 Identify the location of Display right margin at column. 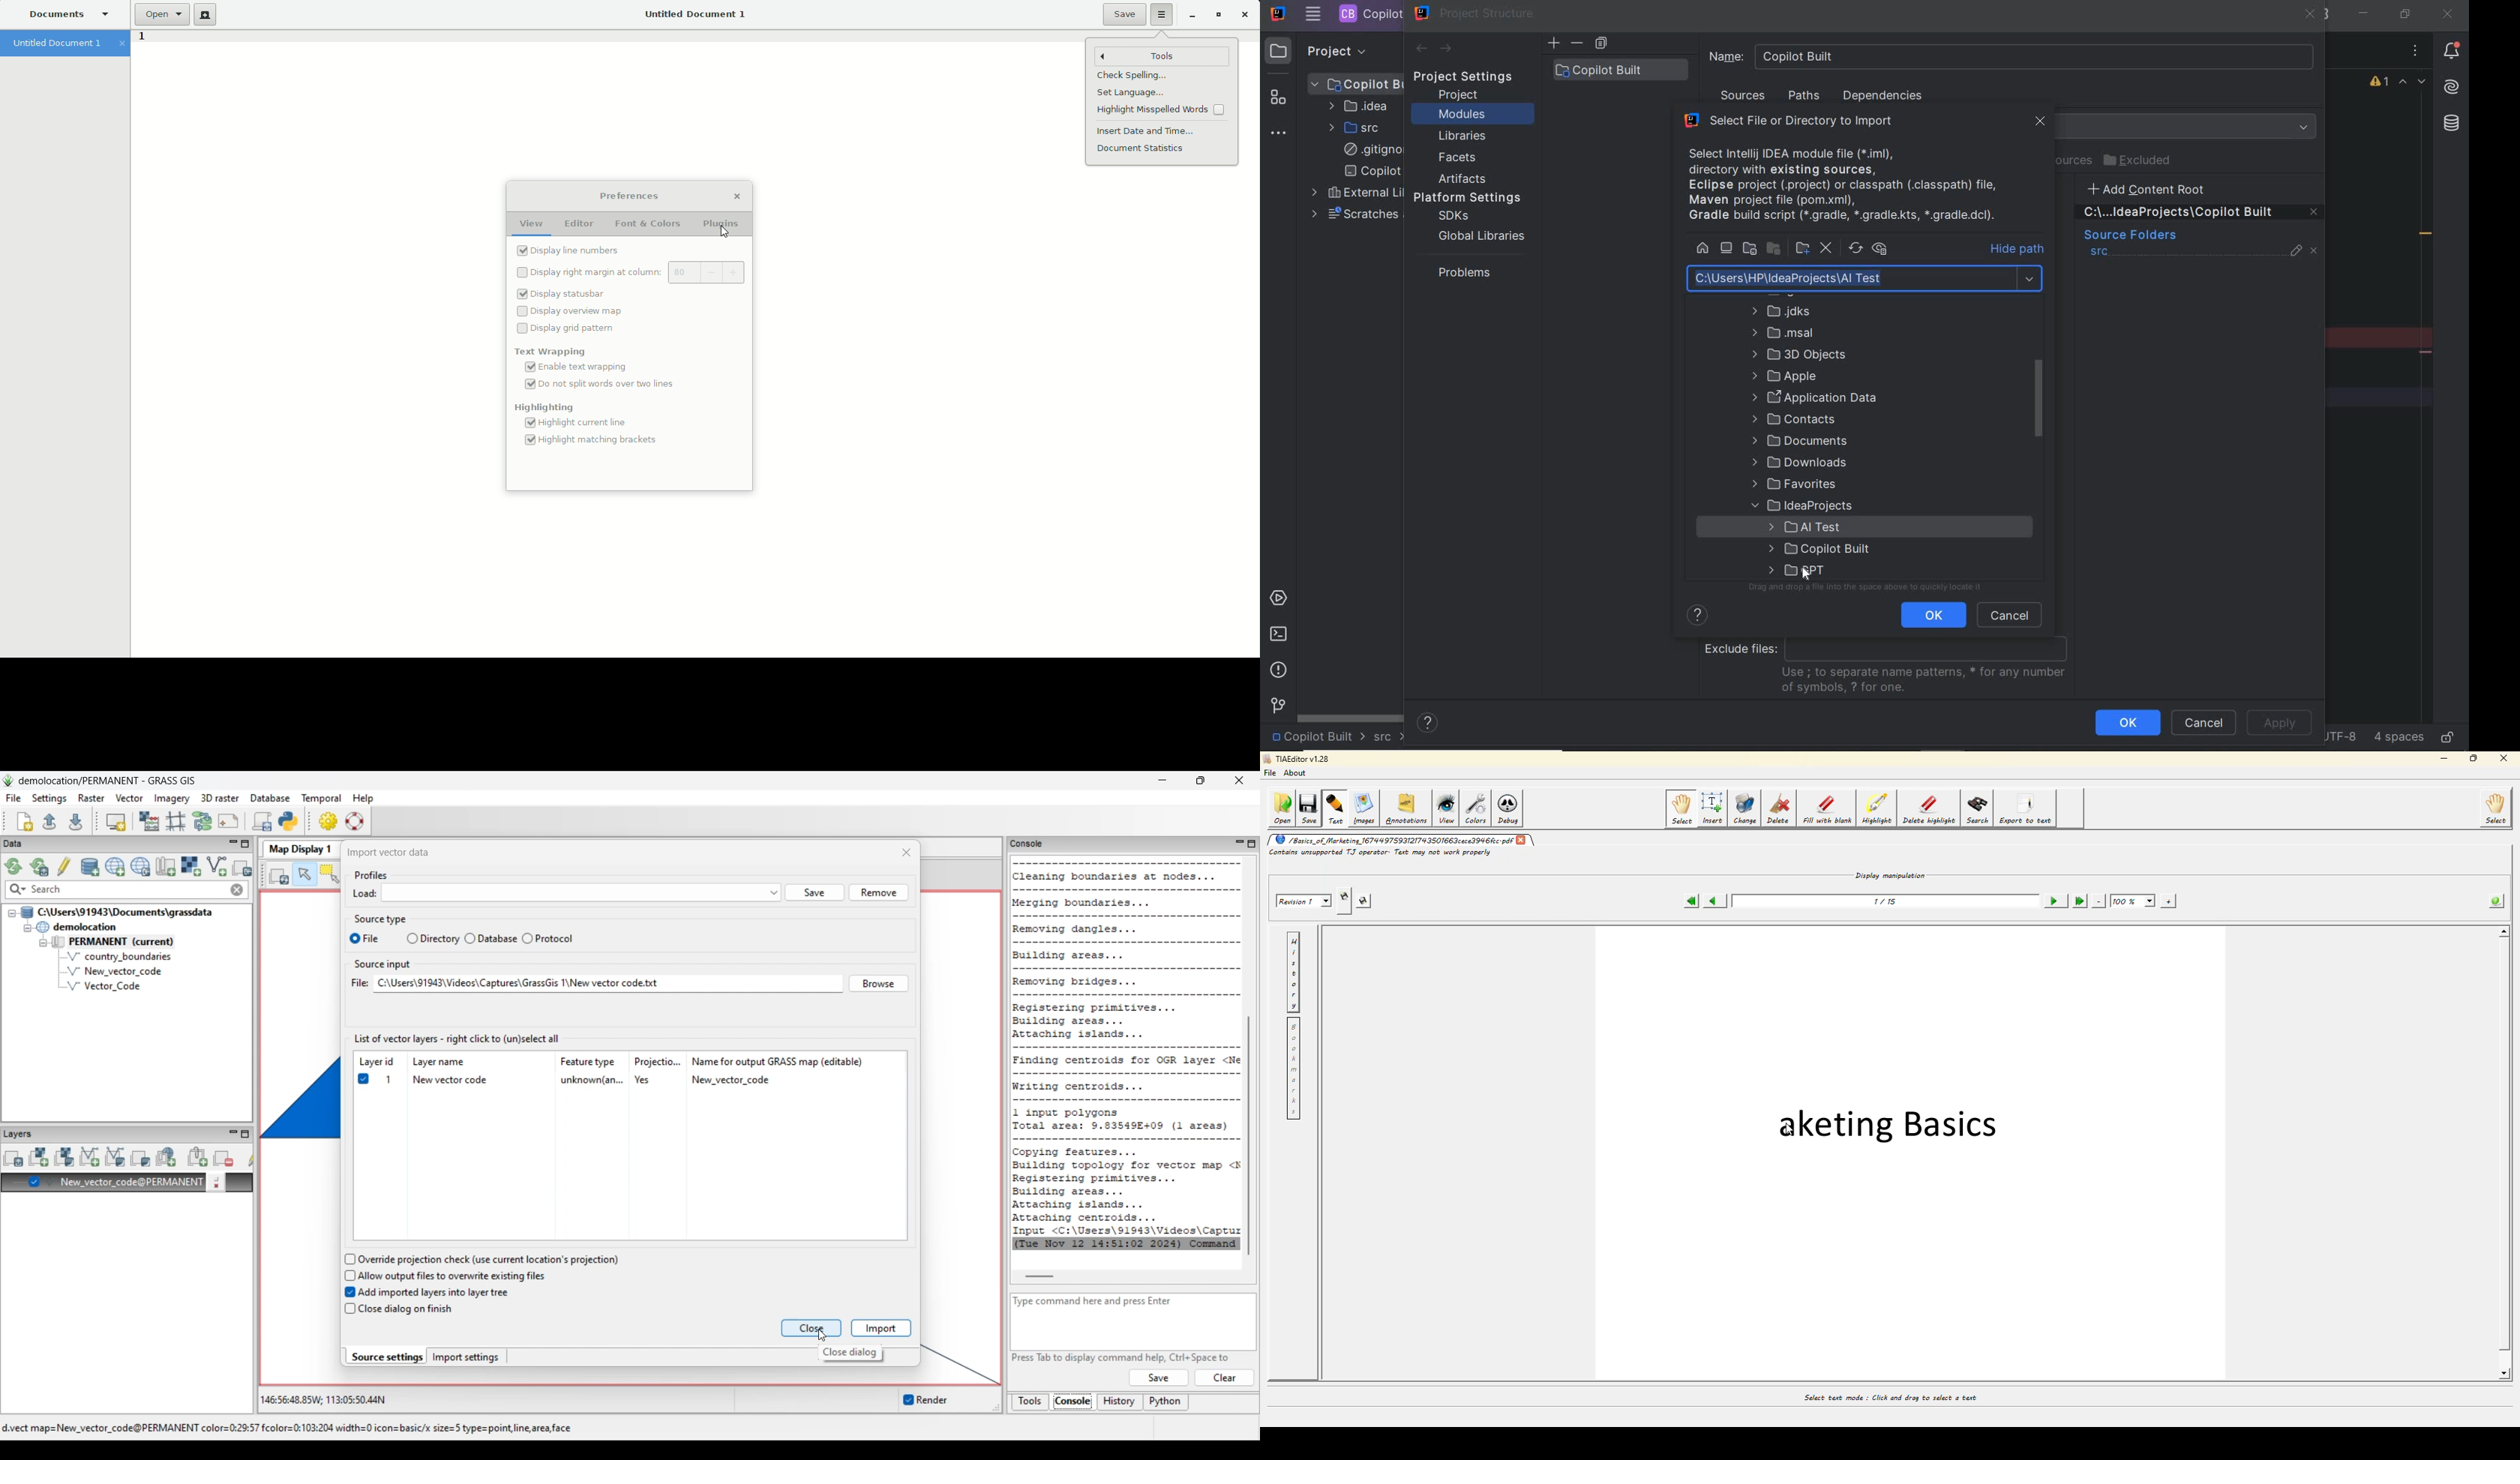
(590, 271).